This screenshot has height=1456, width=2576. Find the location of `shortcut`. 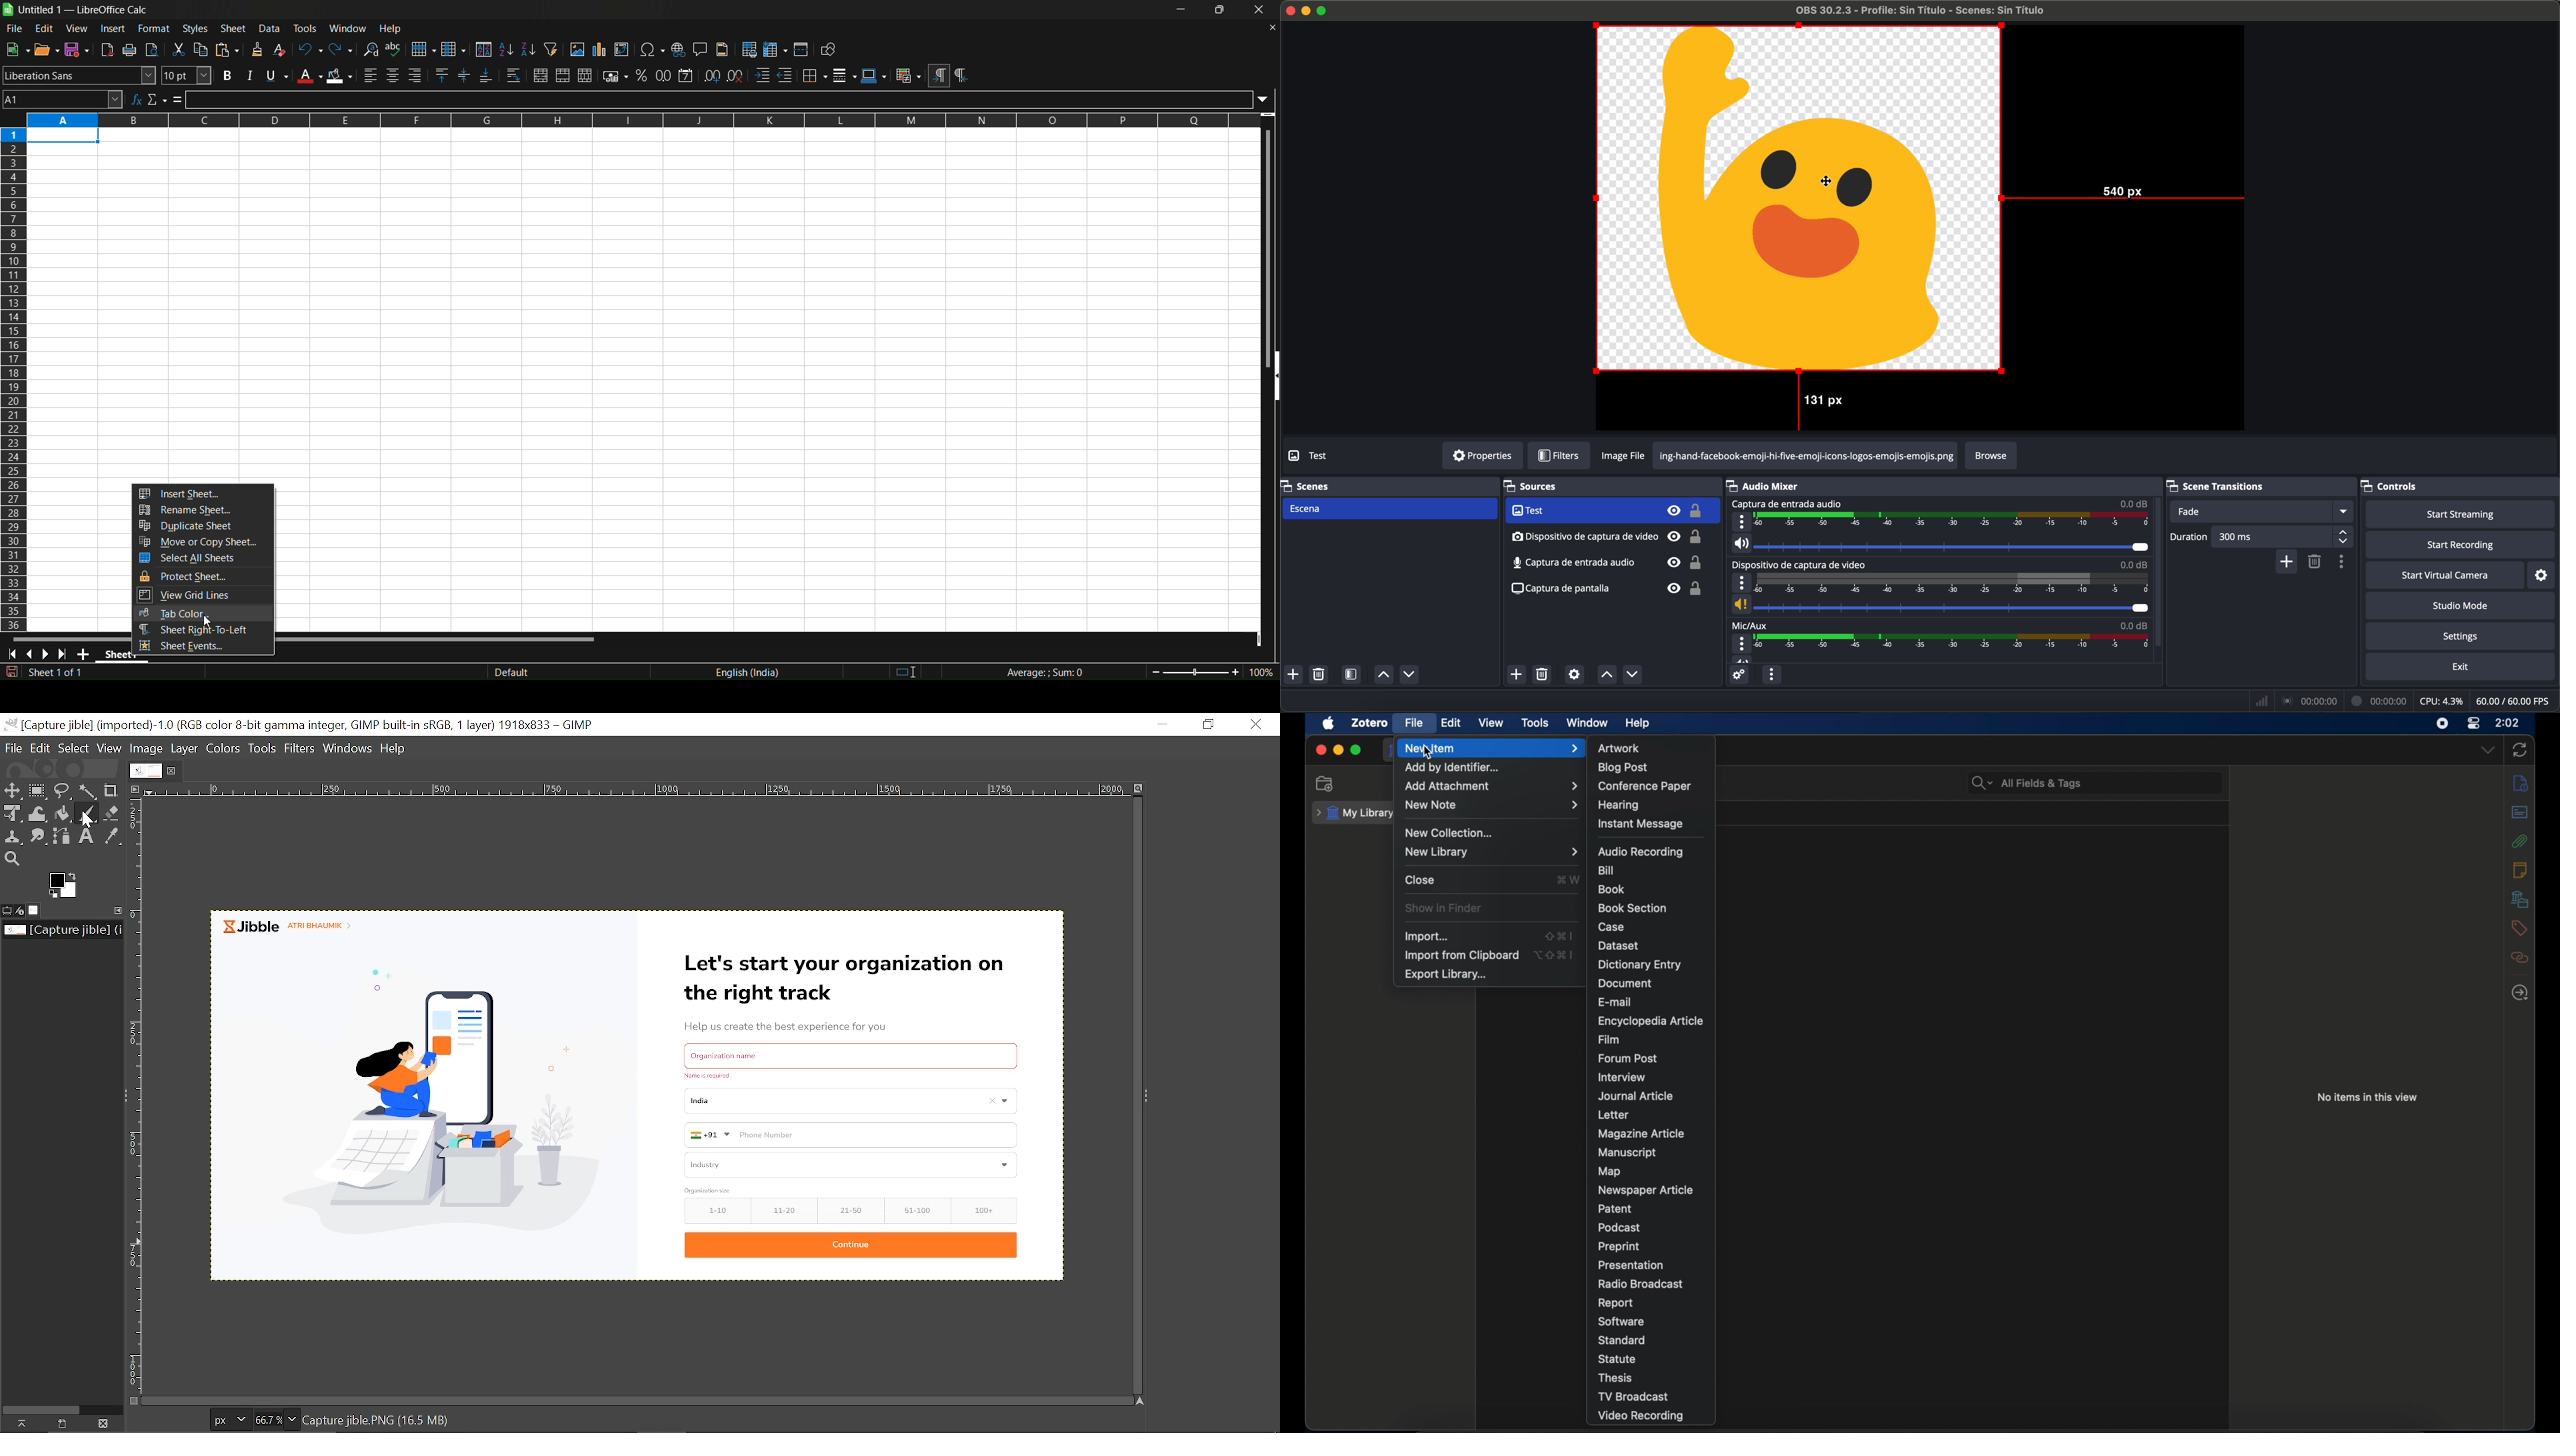

shortcut is located at coordinates (1568, 880).